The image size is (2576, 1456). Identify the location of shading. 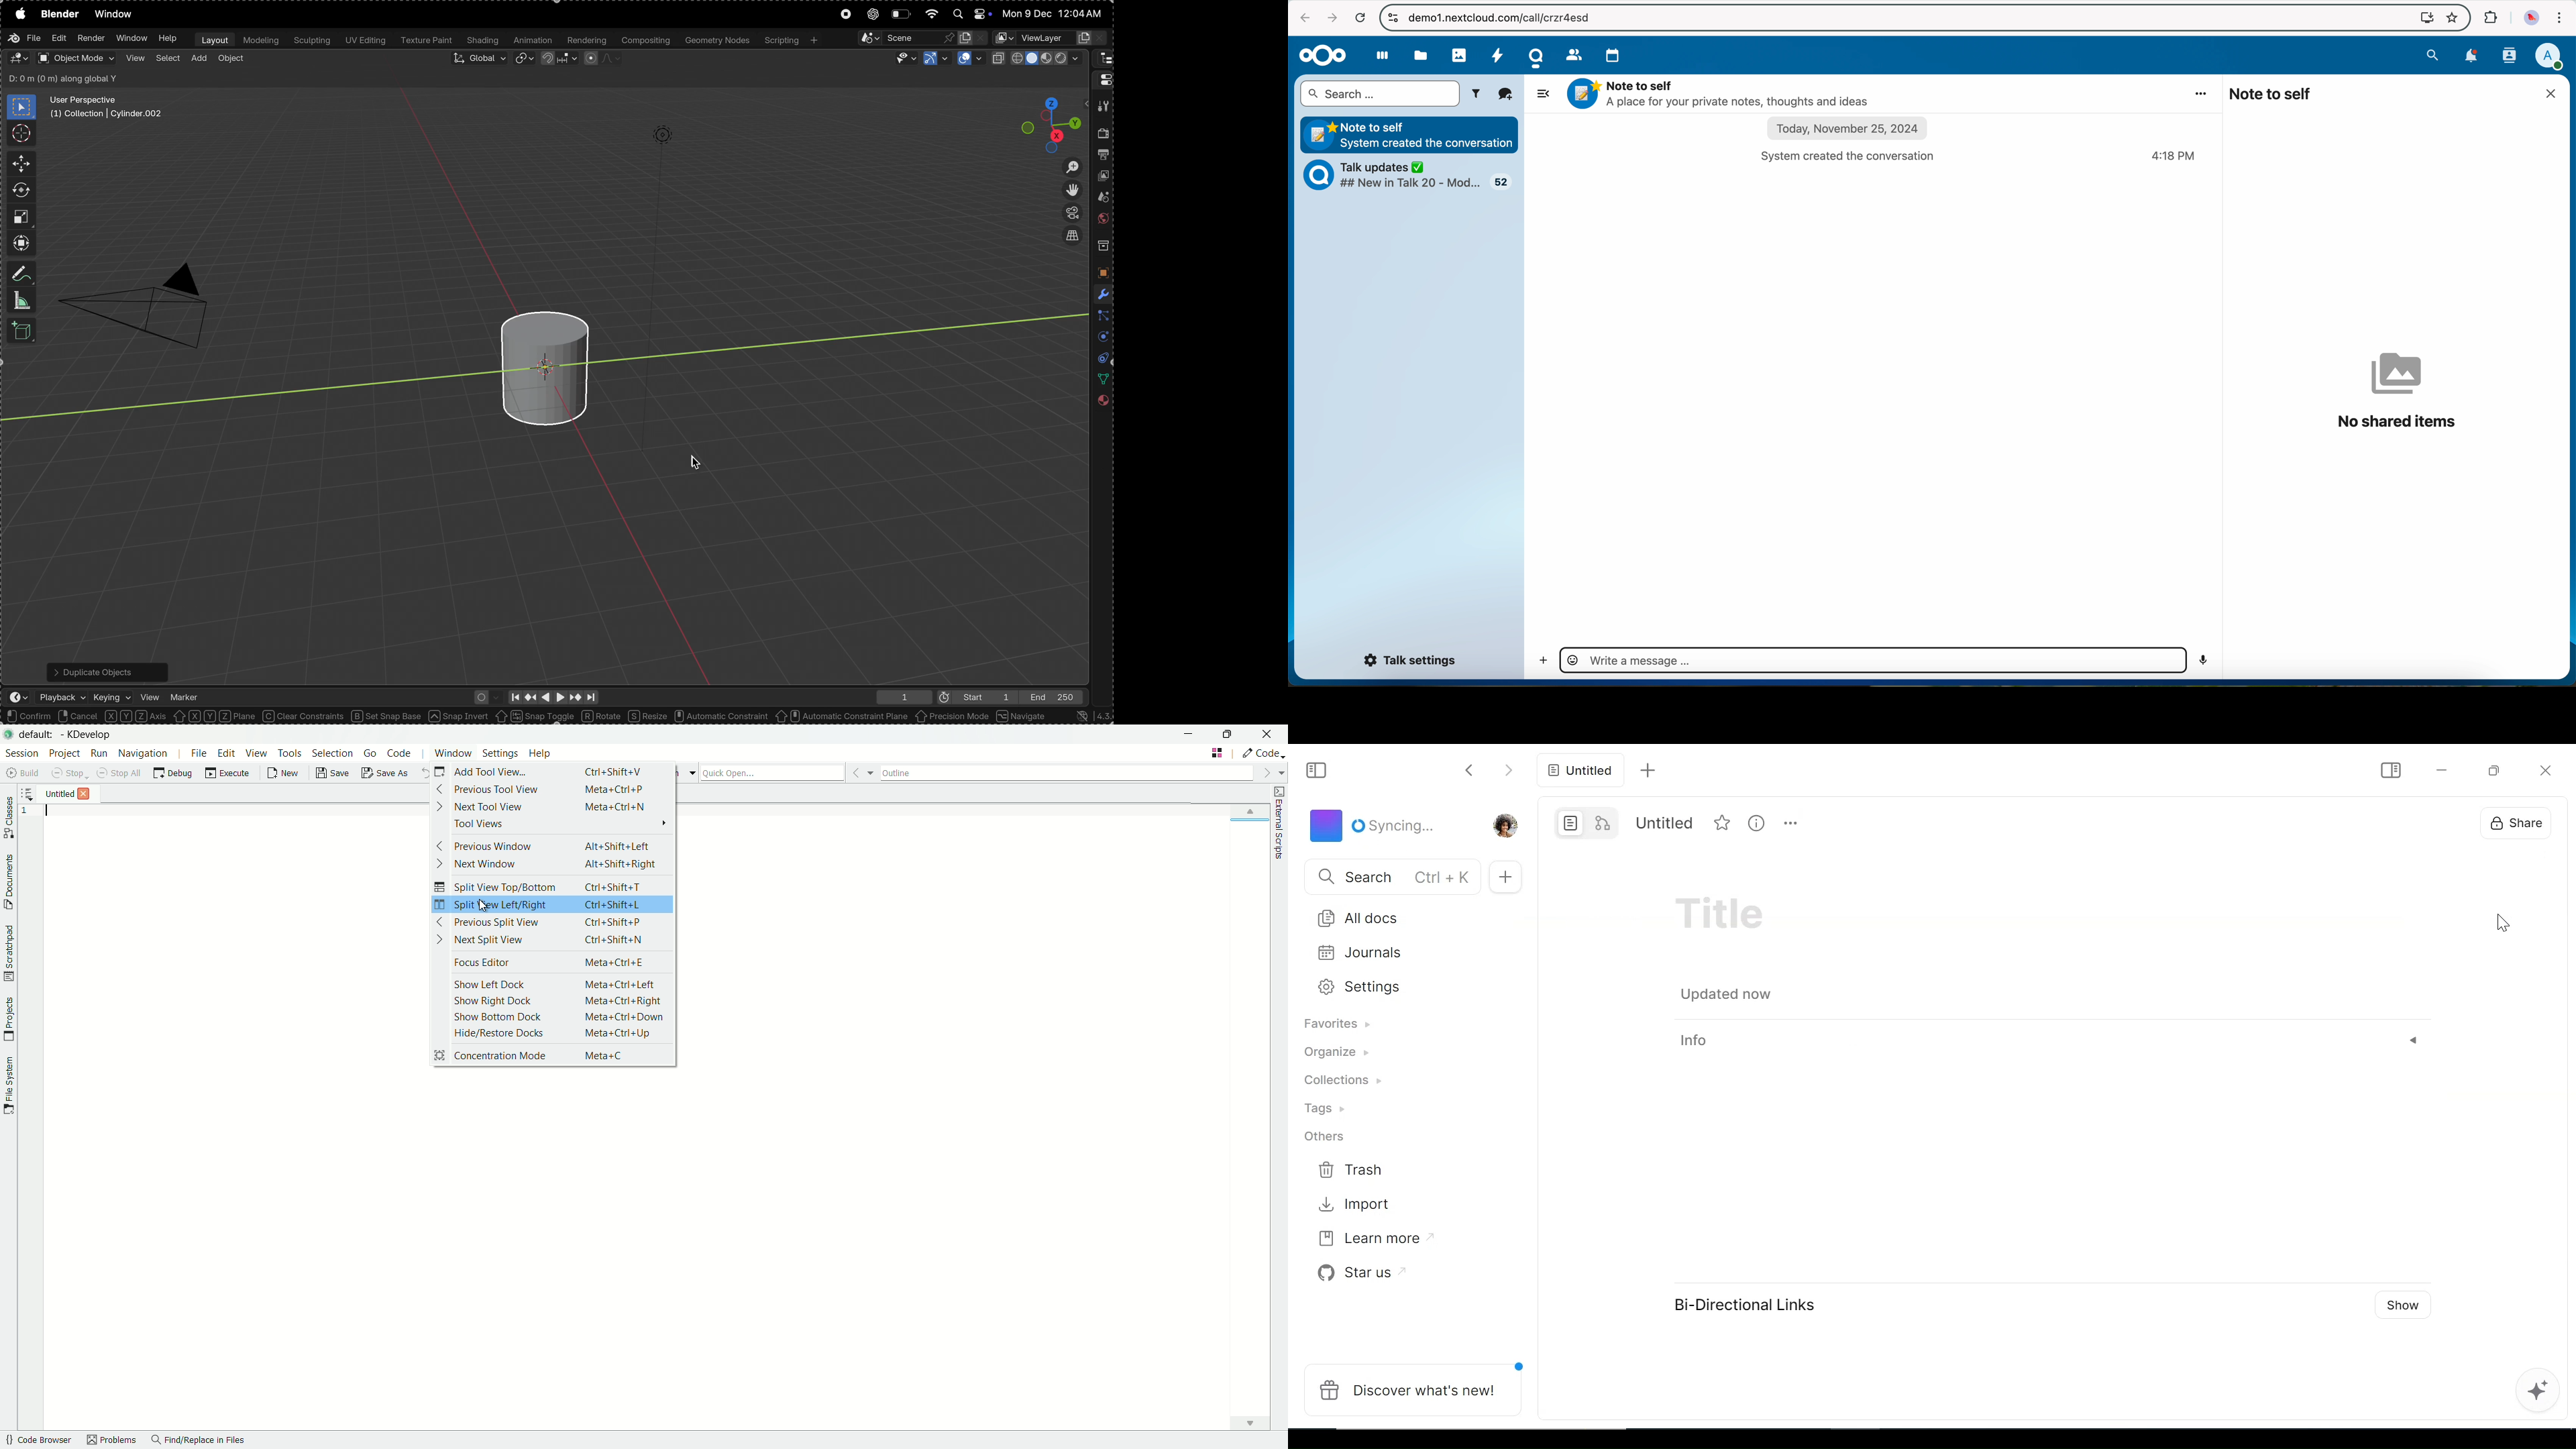
(484, 41).